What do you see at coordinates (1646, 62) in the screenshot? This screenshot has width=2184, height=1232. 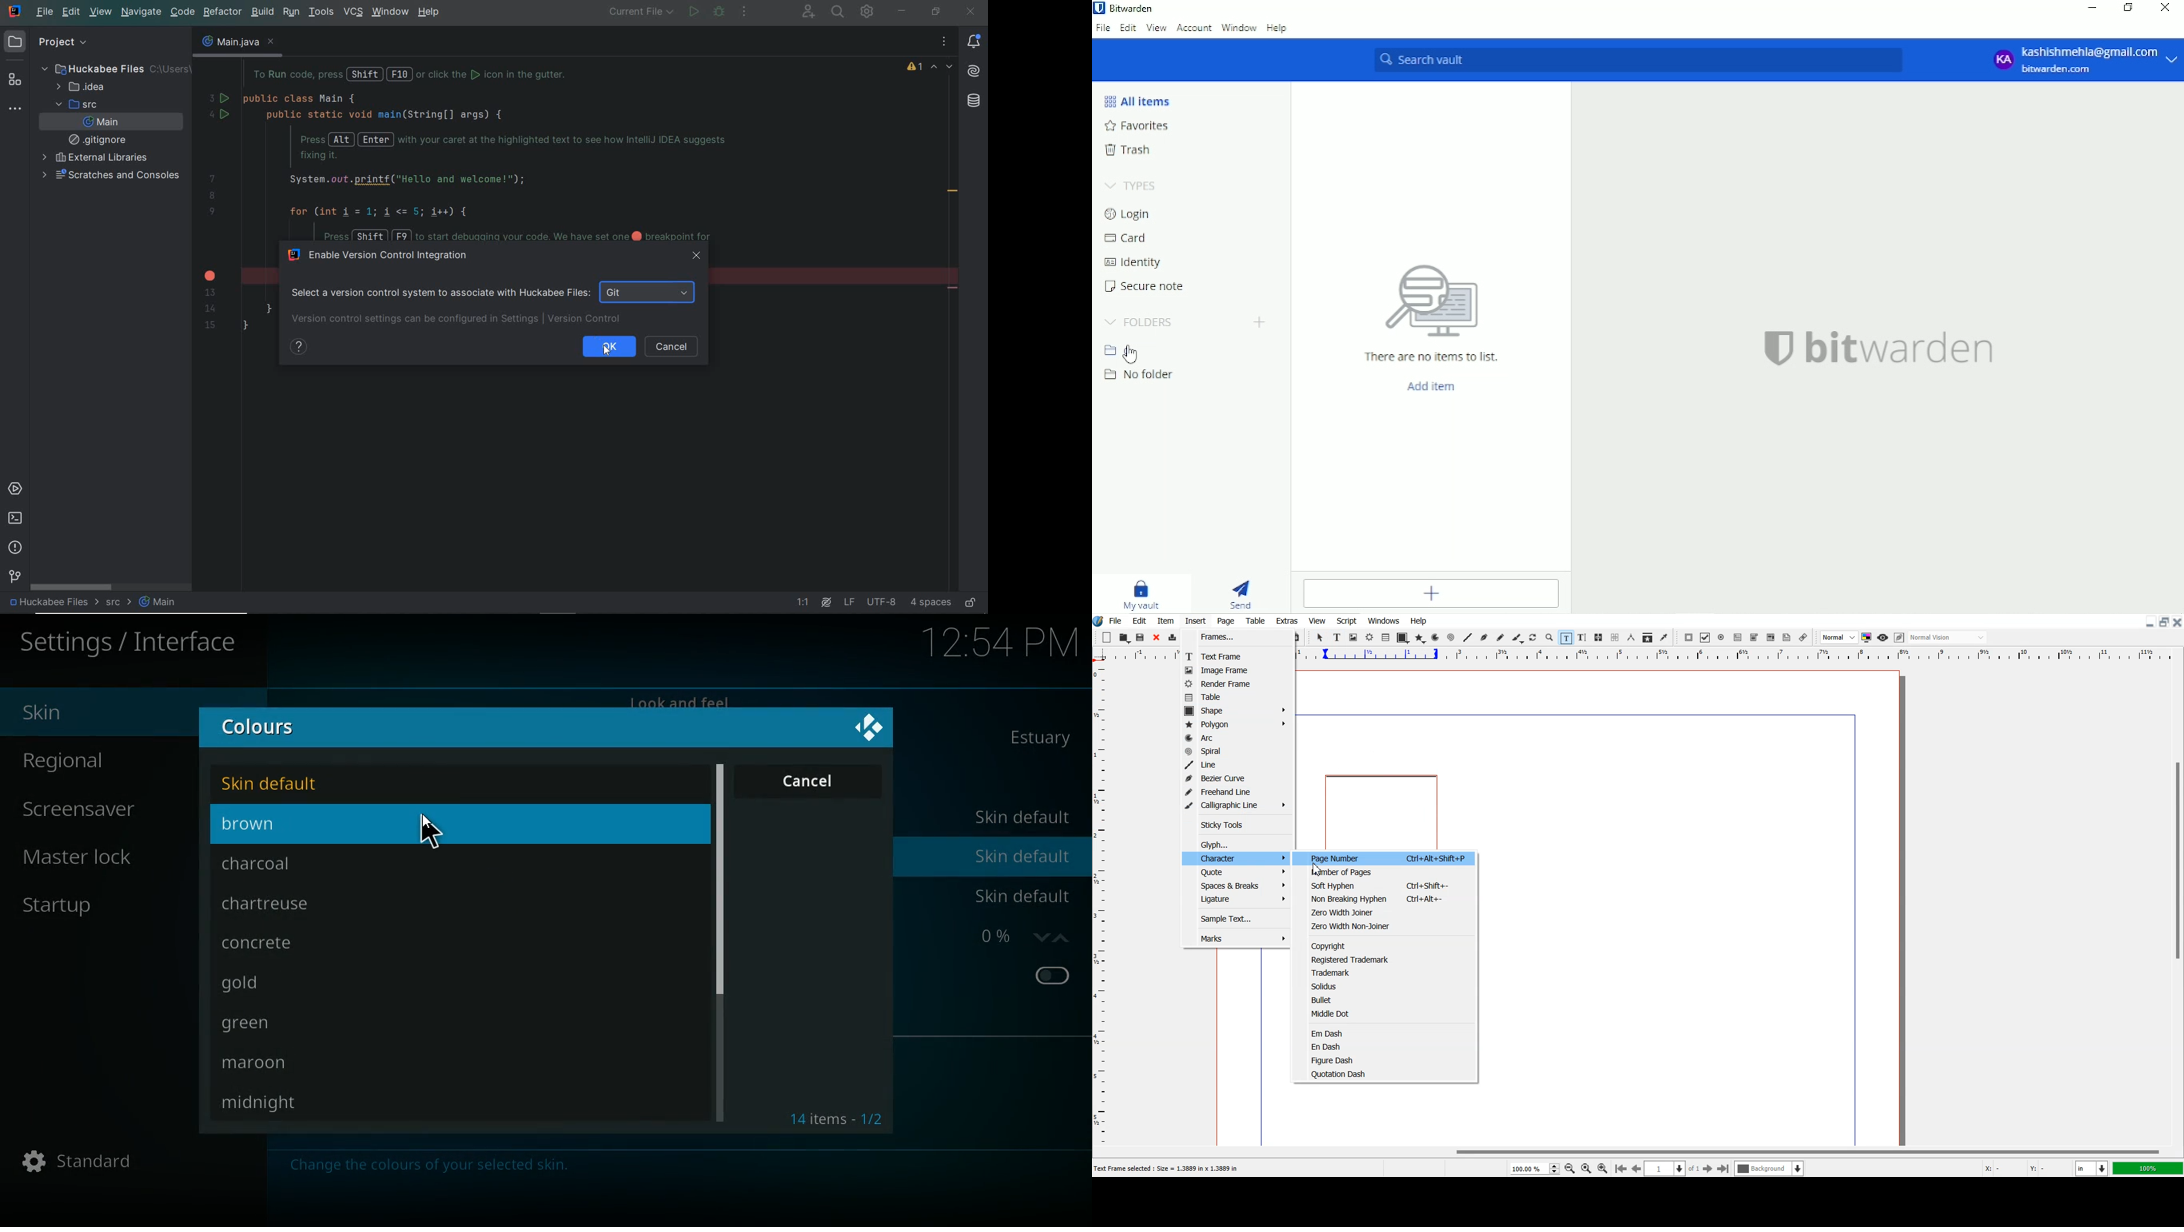 I see `Search vault` at bounding box center [1646, 62].